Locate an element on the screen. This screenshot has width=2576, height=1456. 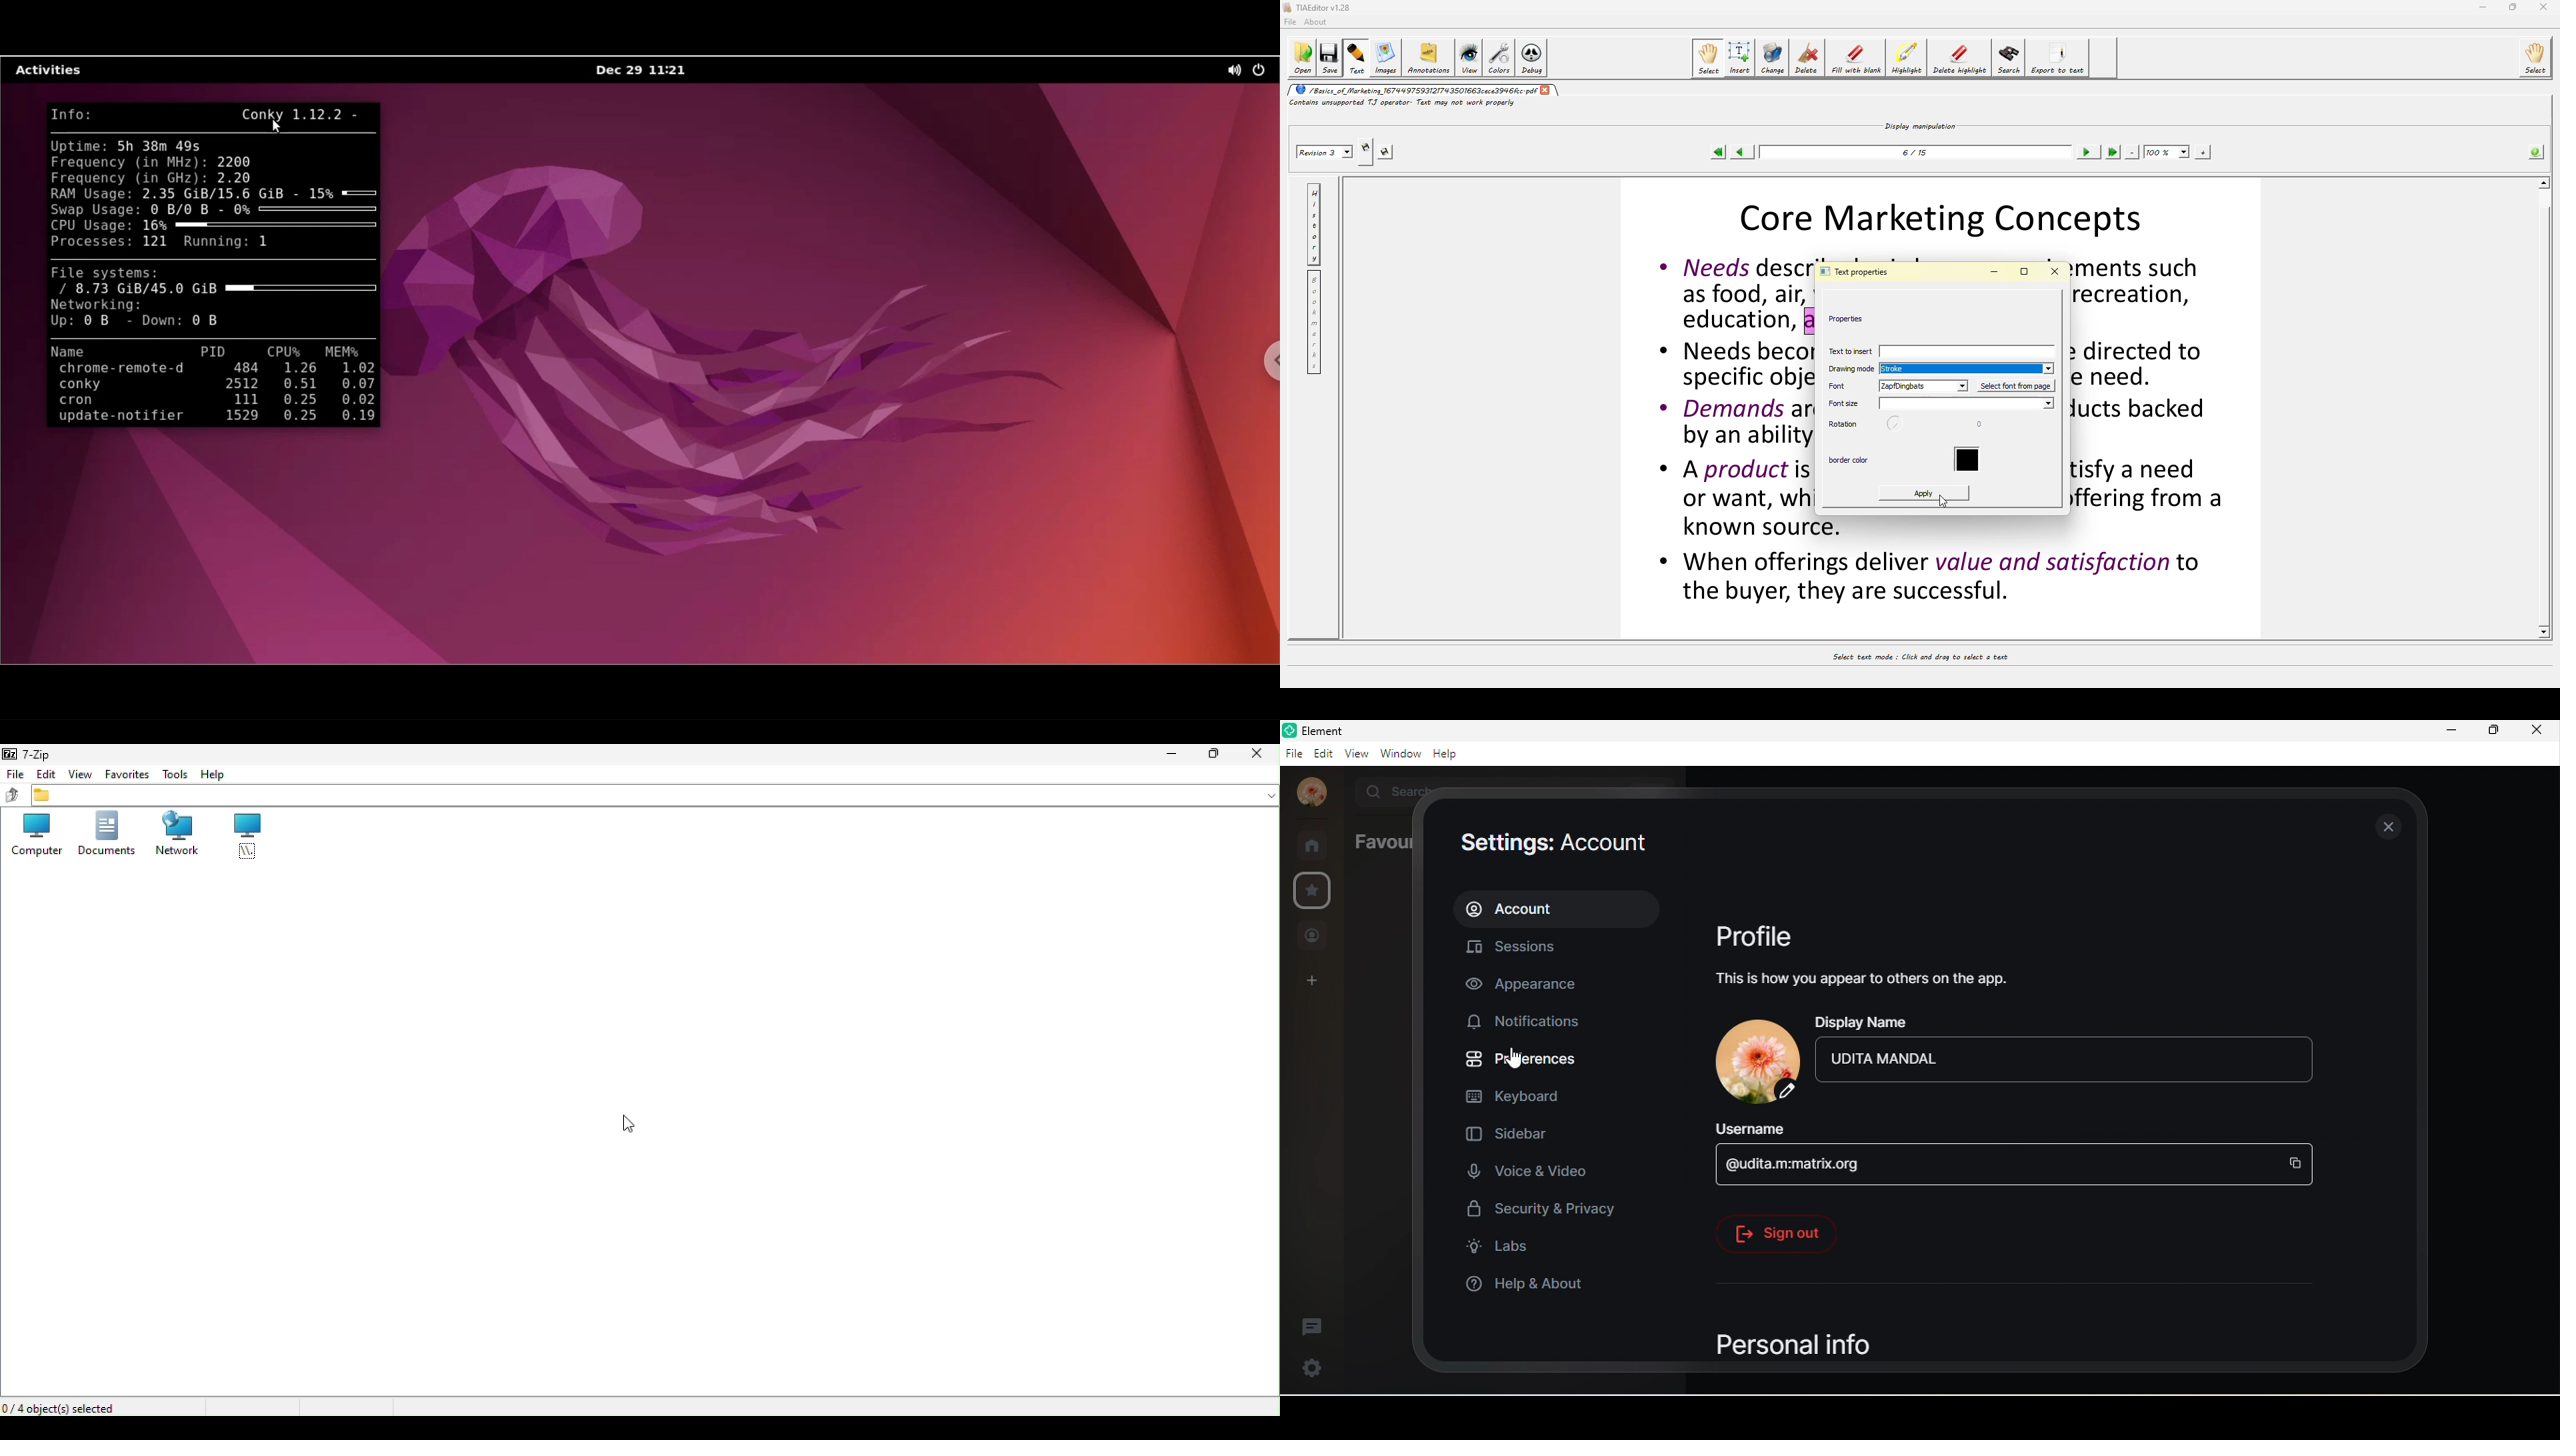
security and privacy is located at coordinates (1545, 1207).